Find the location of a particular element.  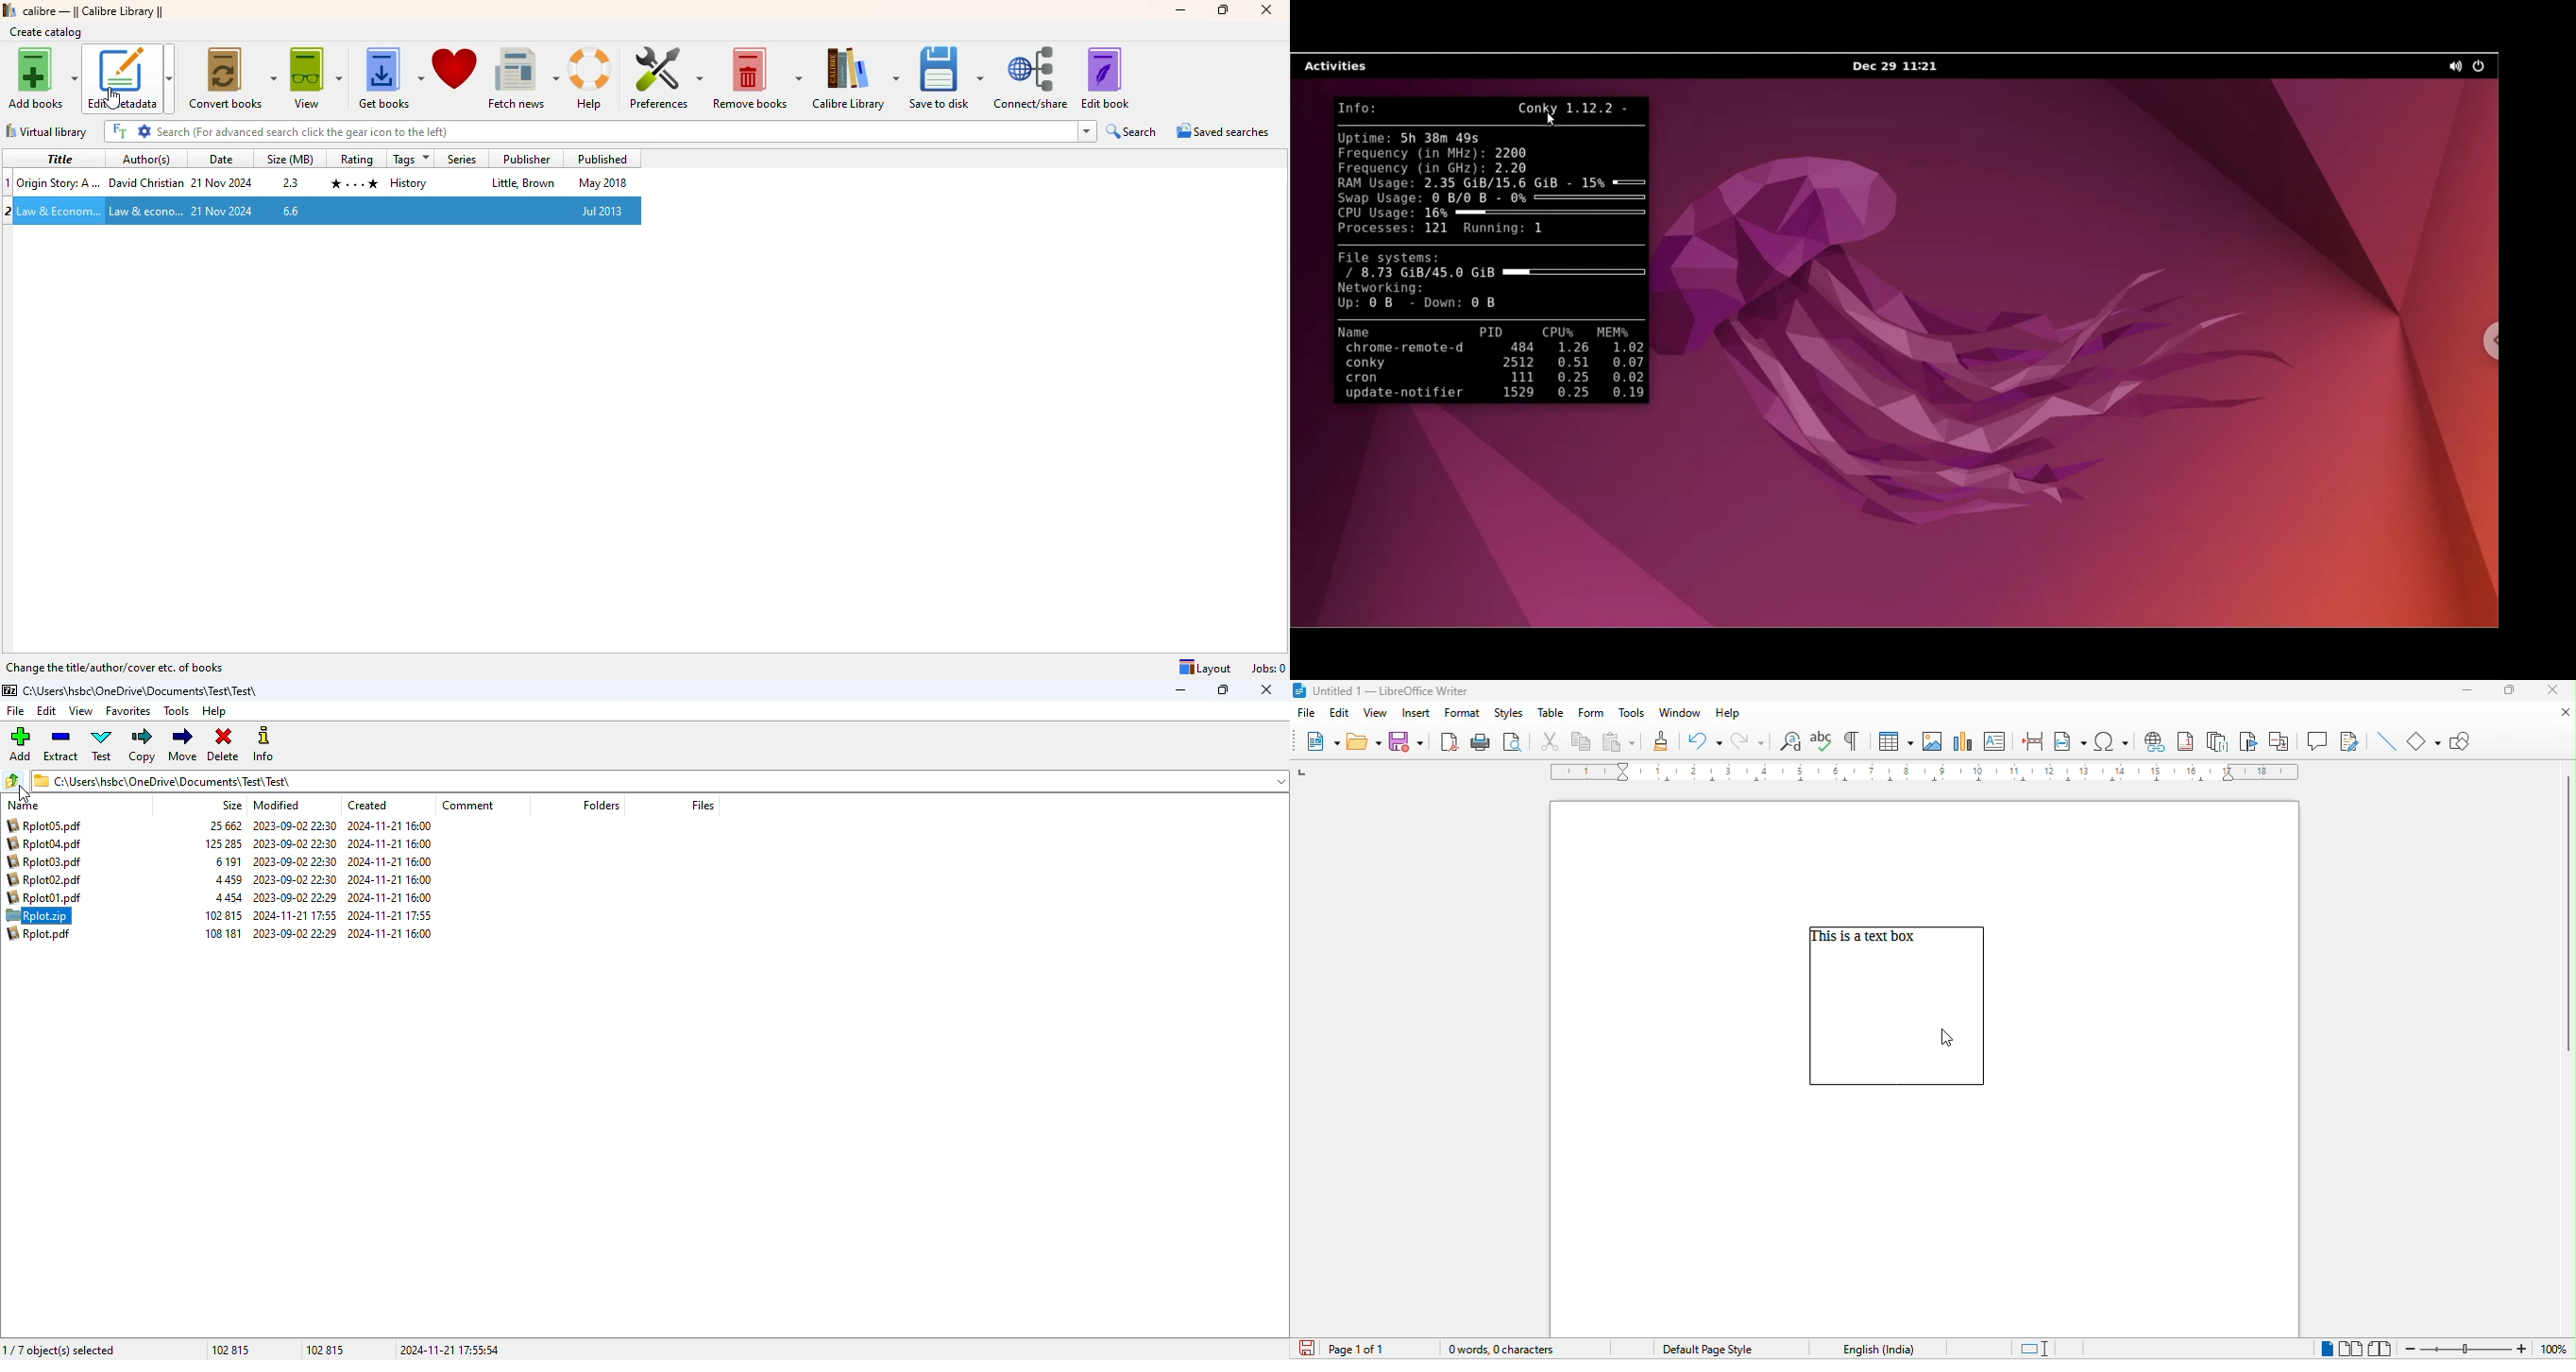

minimize is located at coordinates (1179, 690).